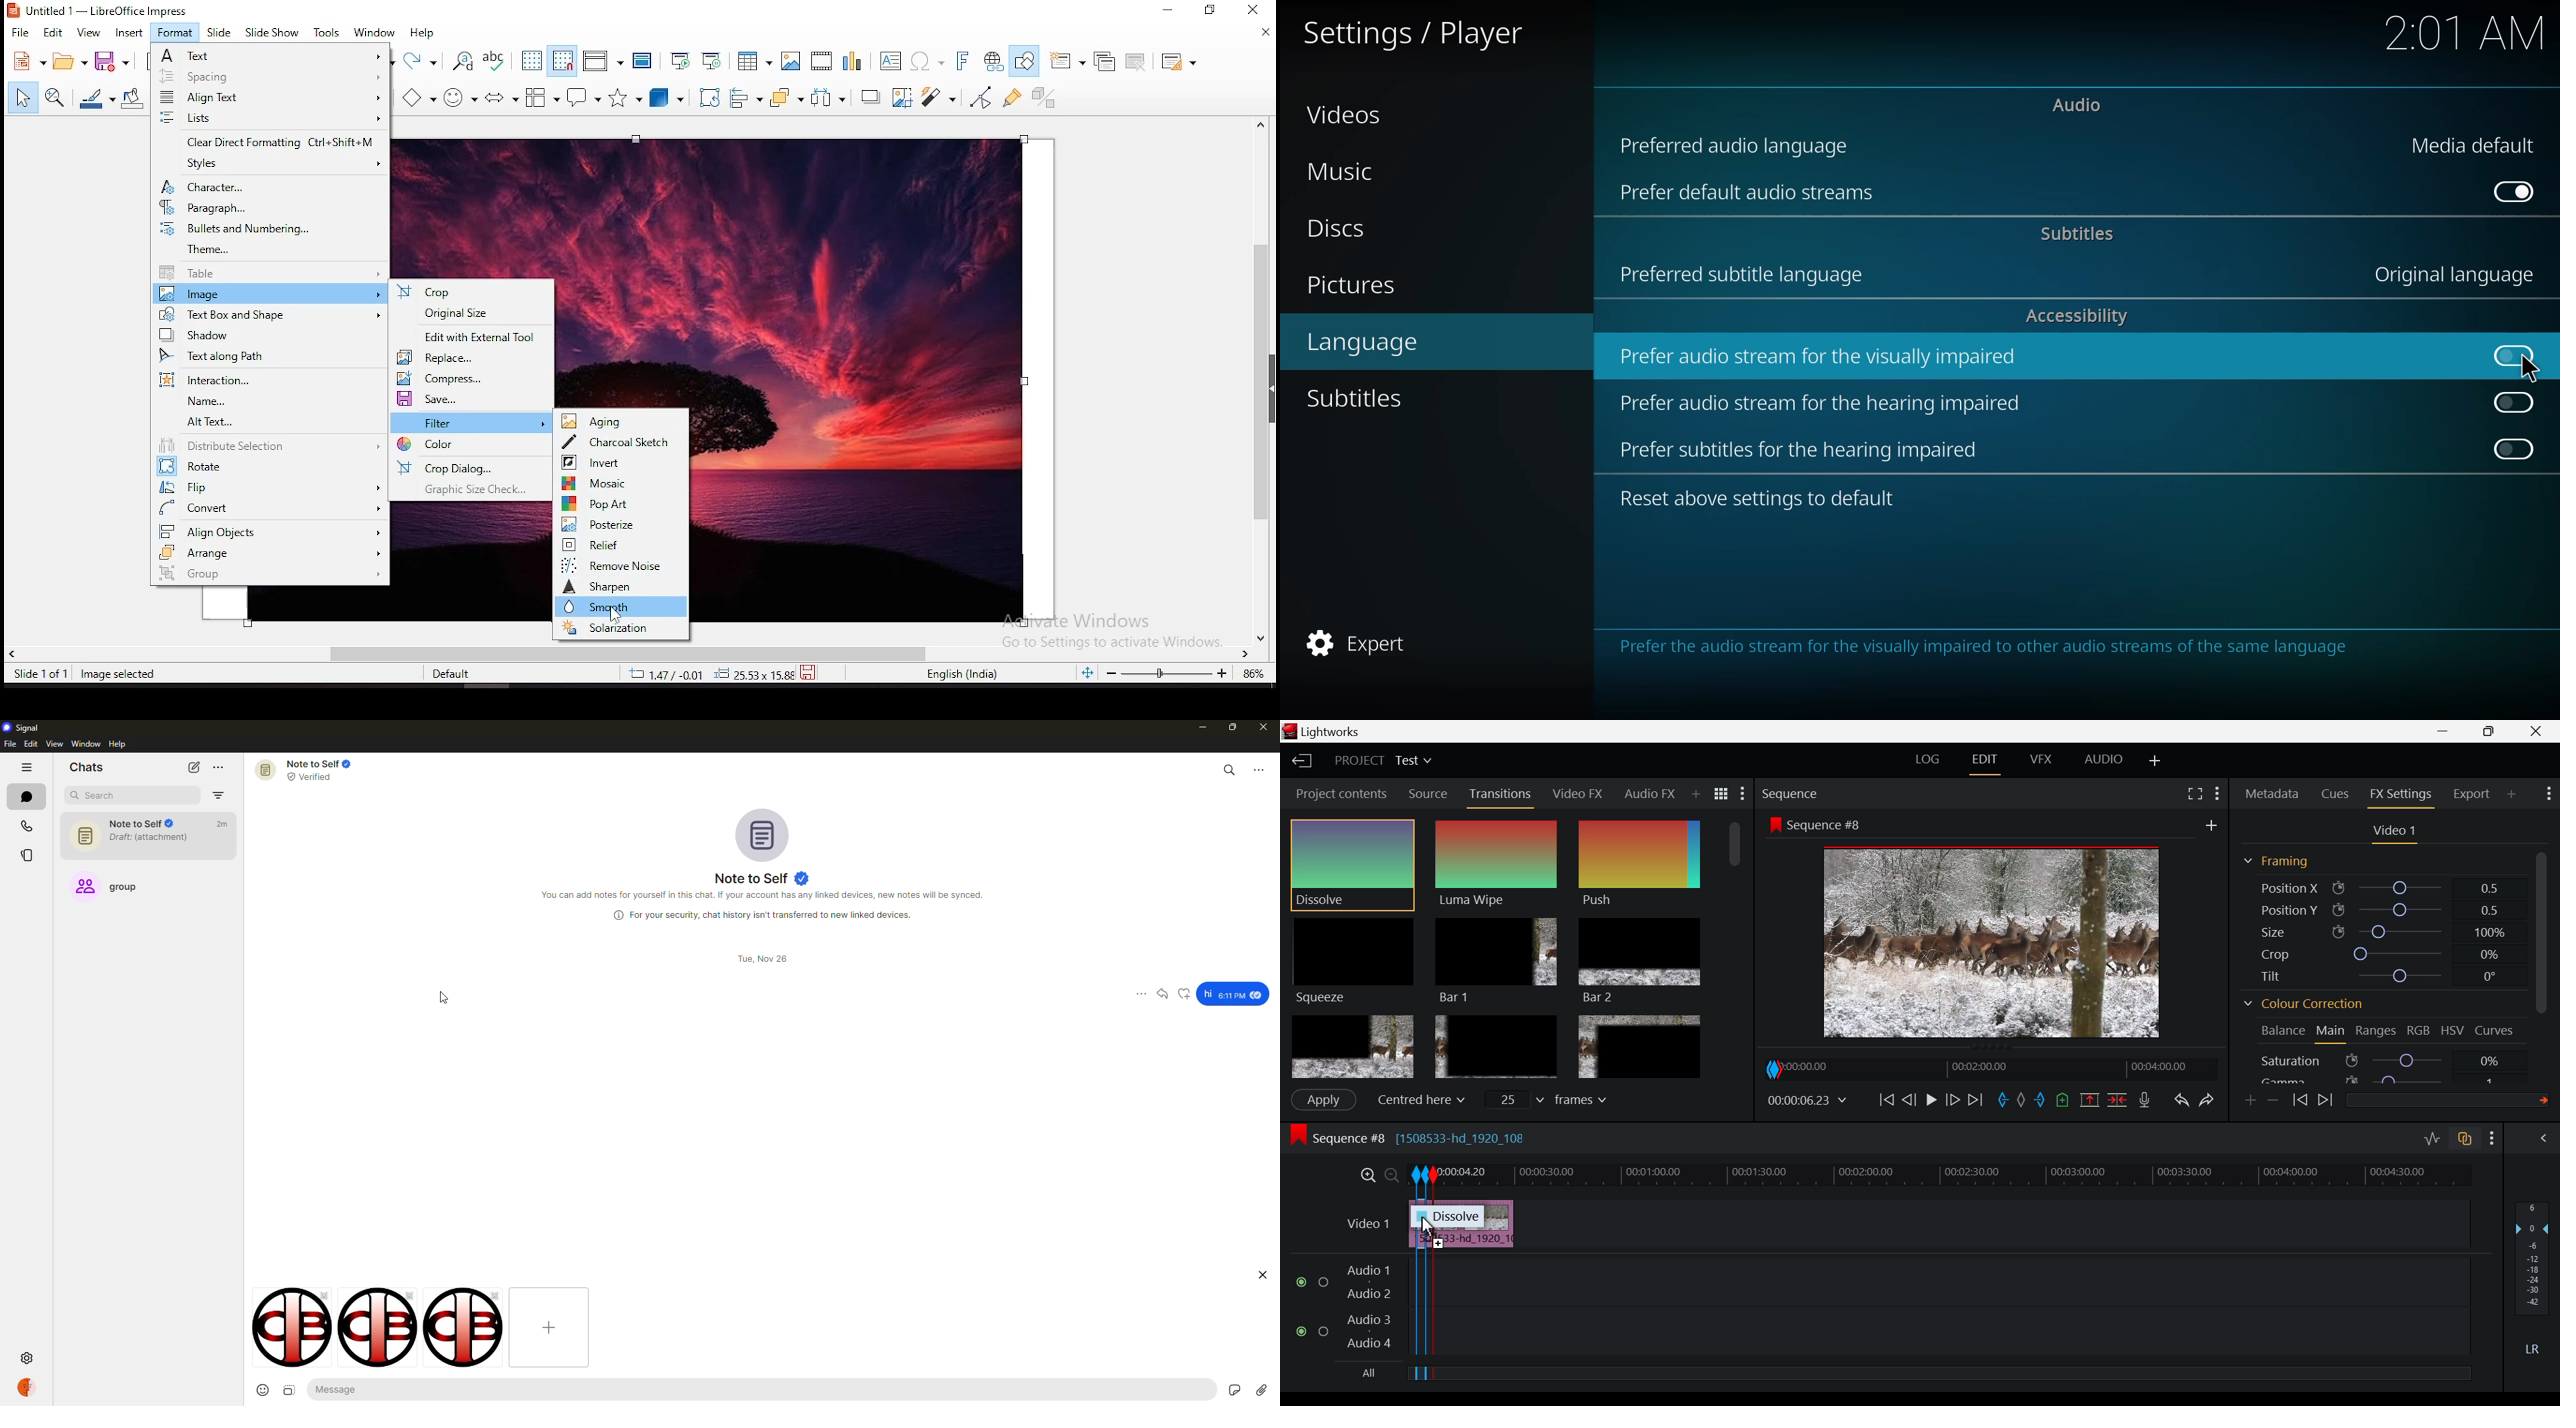 The width and height of the screenshot is (2576, 1428). What do you see at coordinates (1351, 959) in the screenshot?
I see `Squeeze` at bounding box center [1351, 959].